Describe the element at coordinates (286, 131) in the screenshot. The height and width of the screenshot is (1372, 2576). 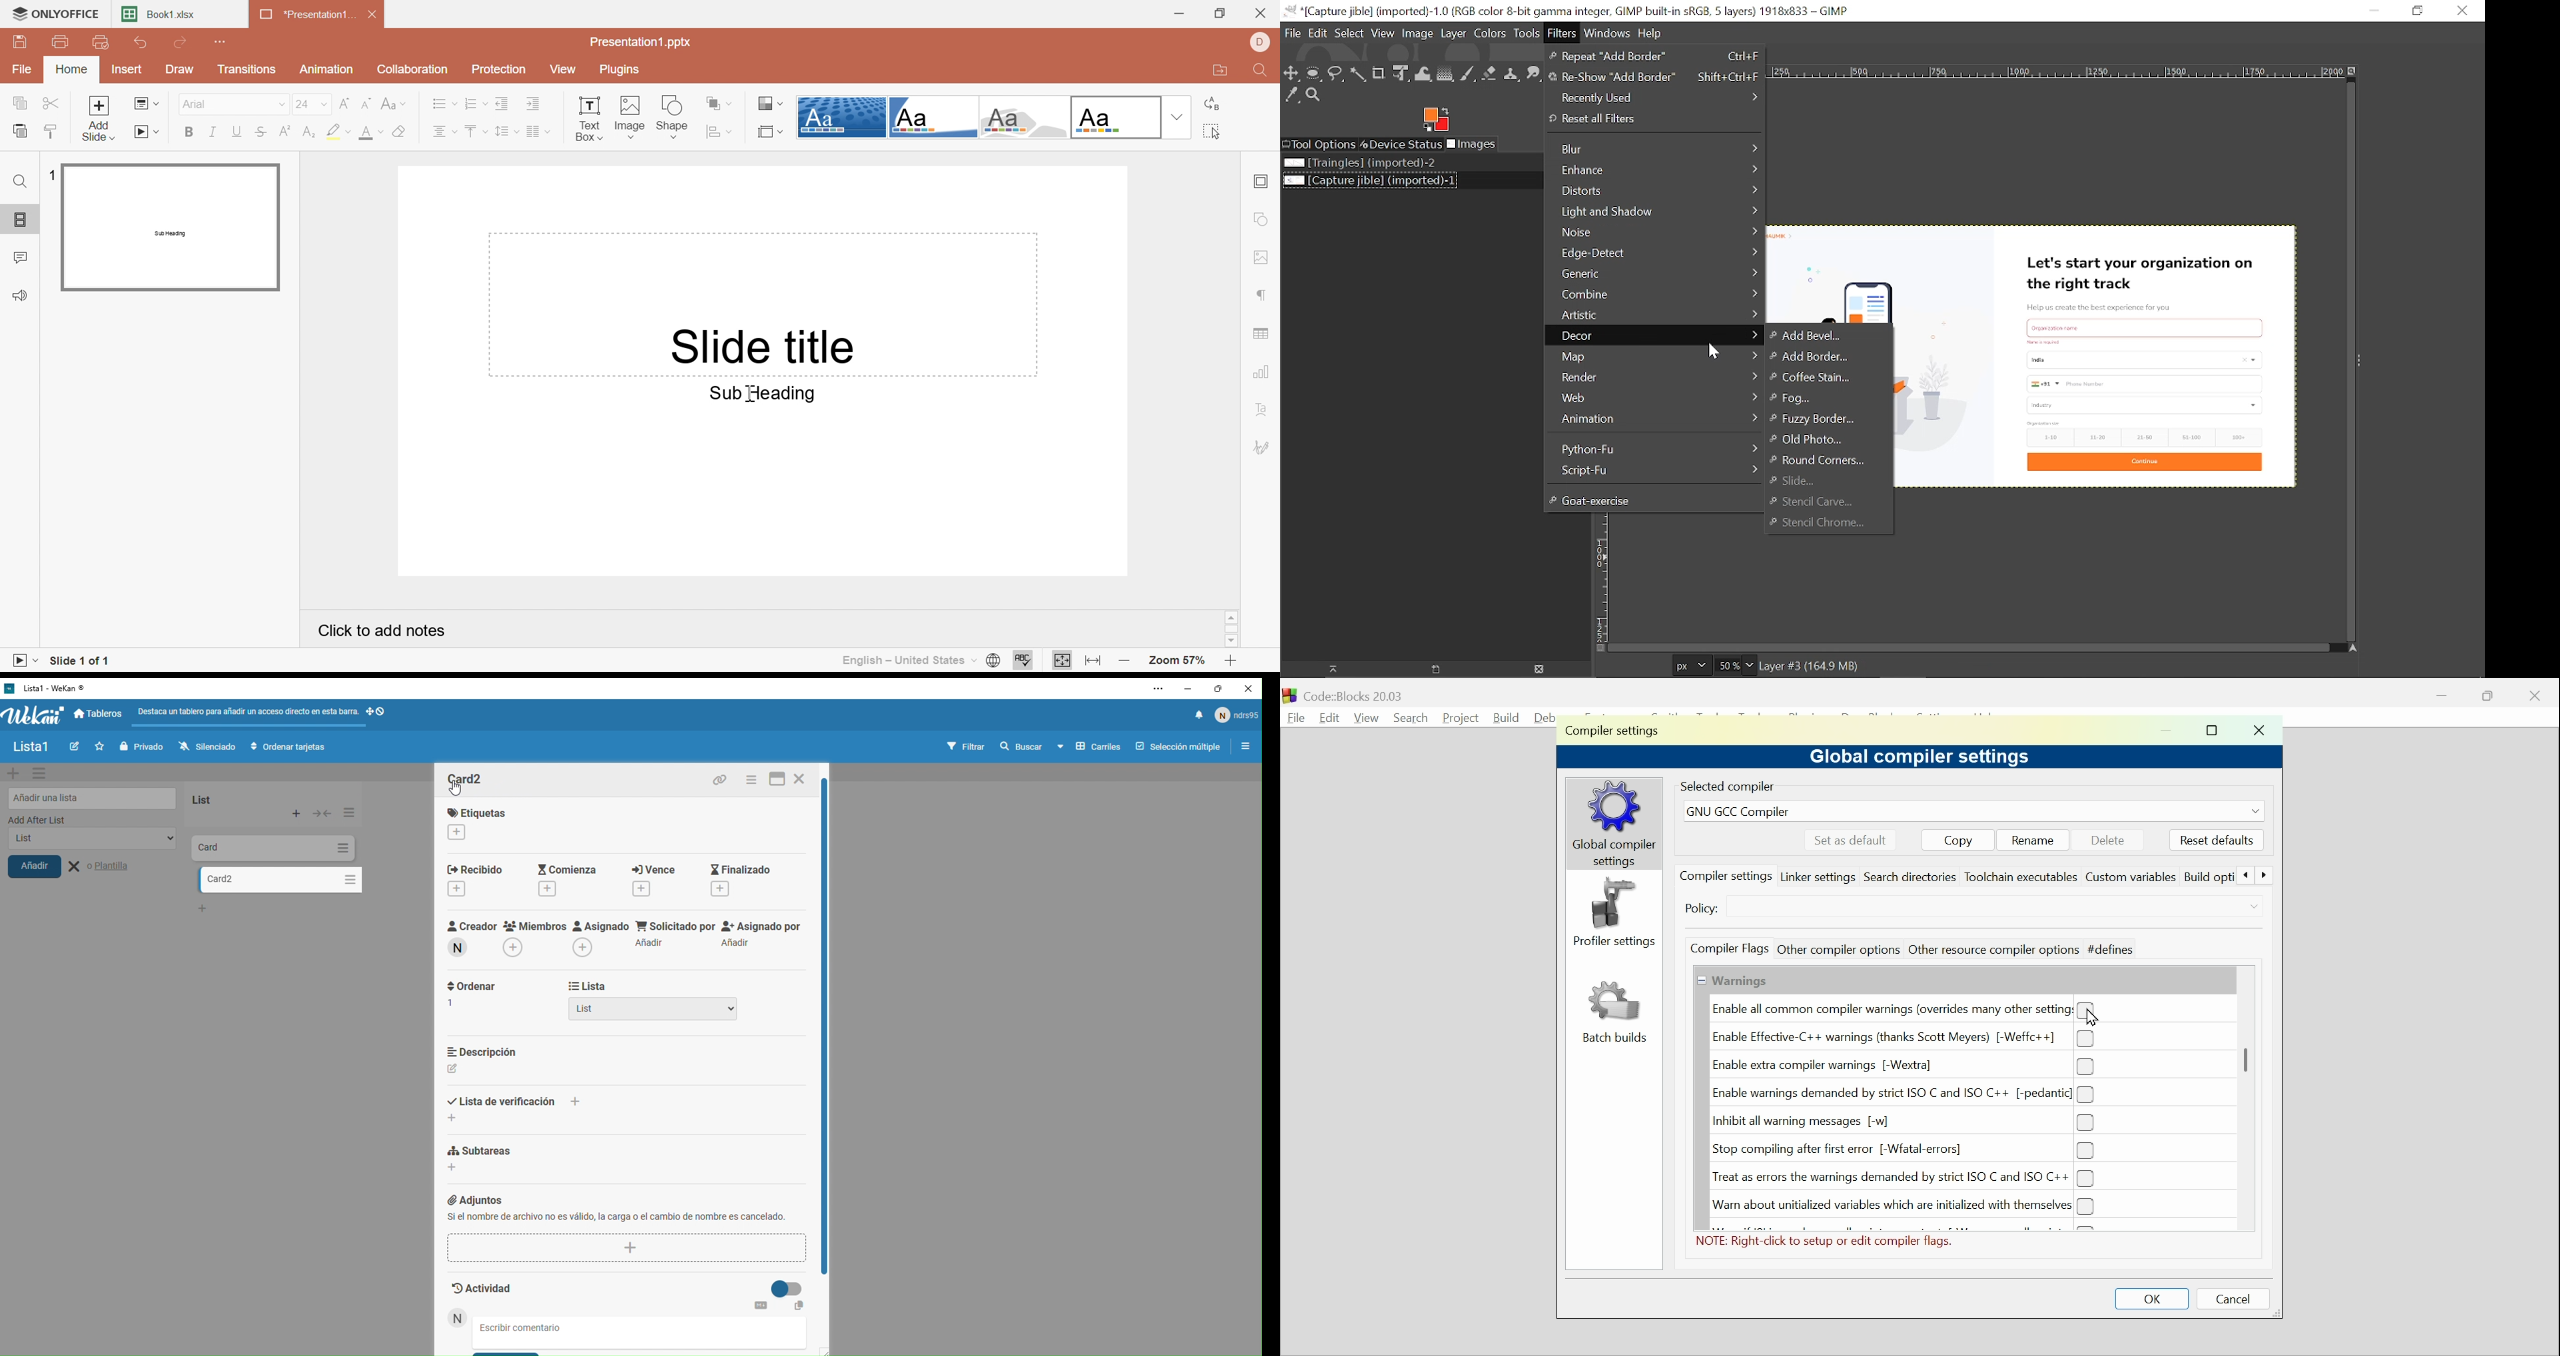
I see `Superscript` at that location.